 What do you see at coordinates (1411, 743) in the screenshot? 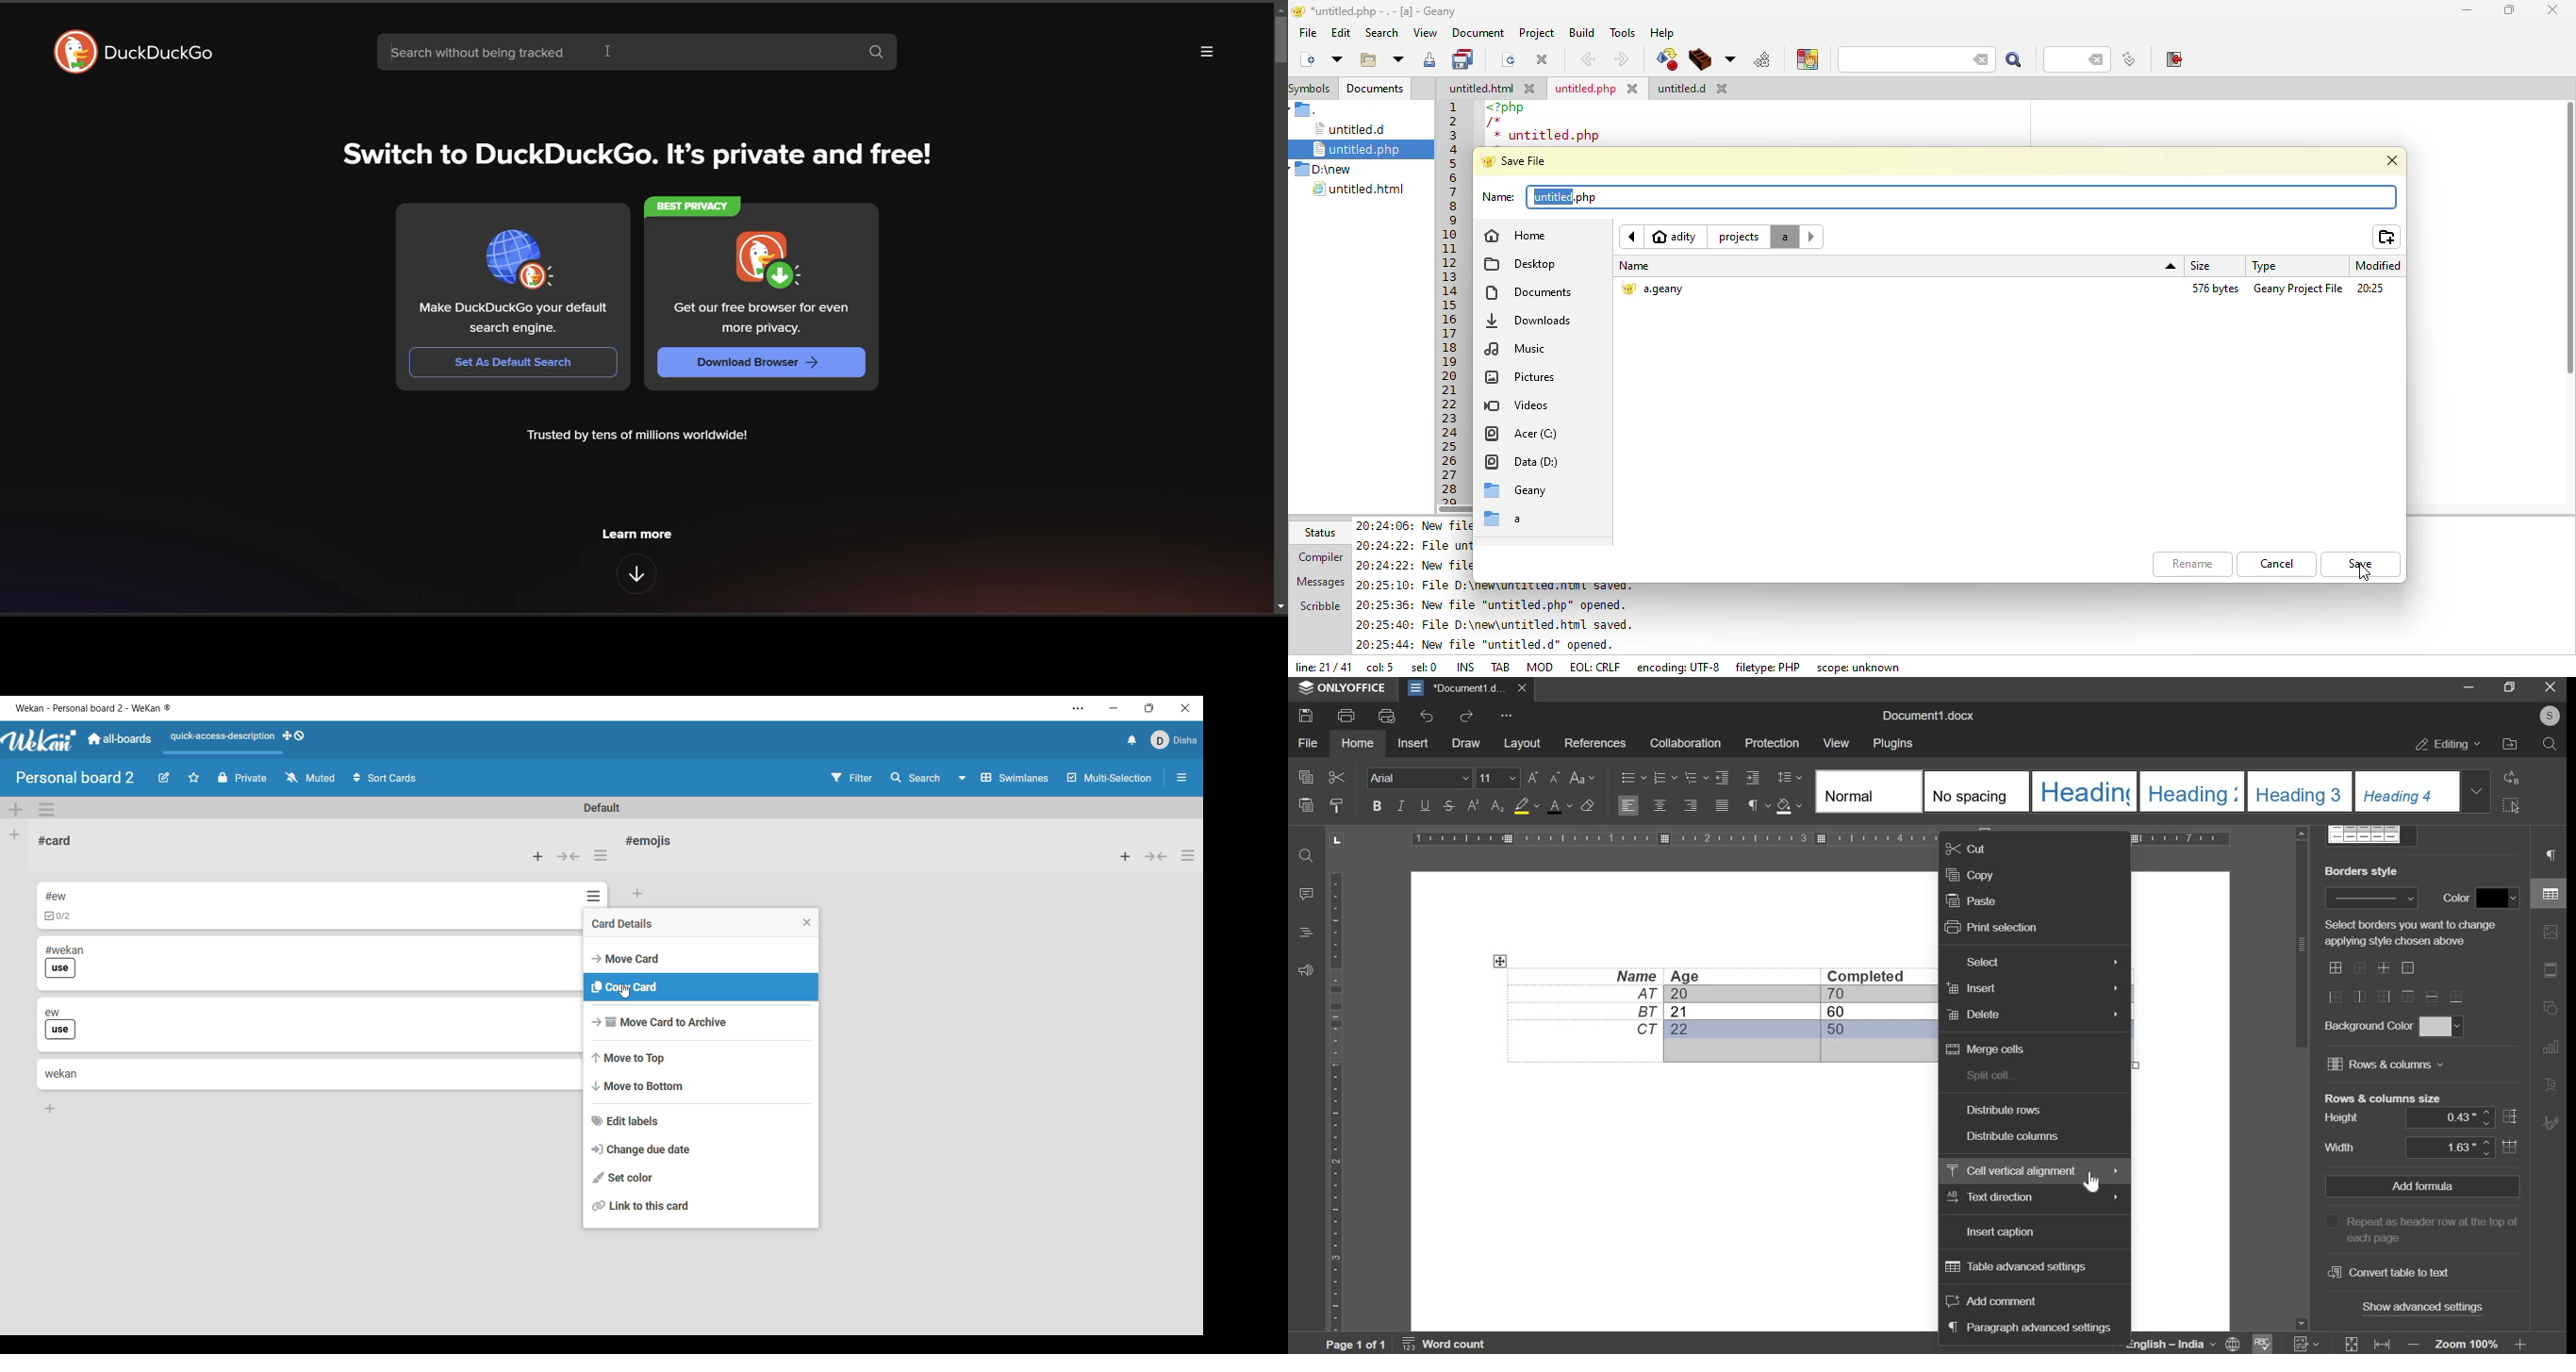
I see `insert` at bounding box center [1411, 743].